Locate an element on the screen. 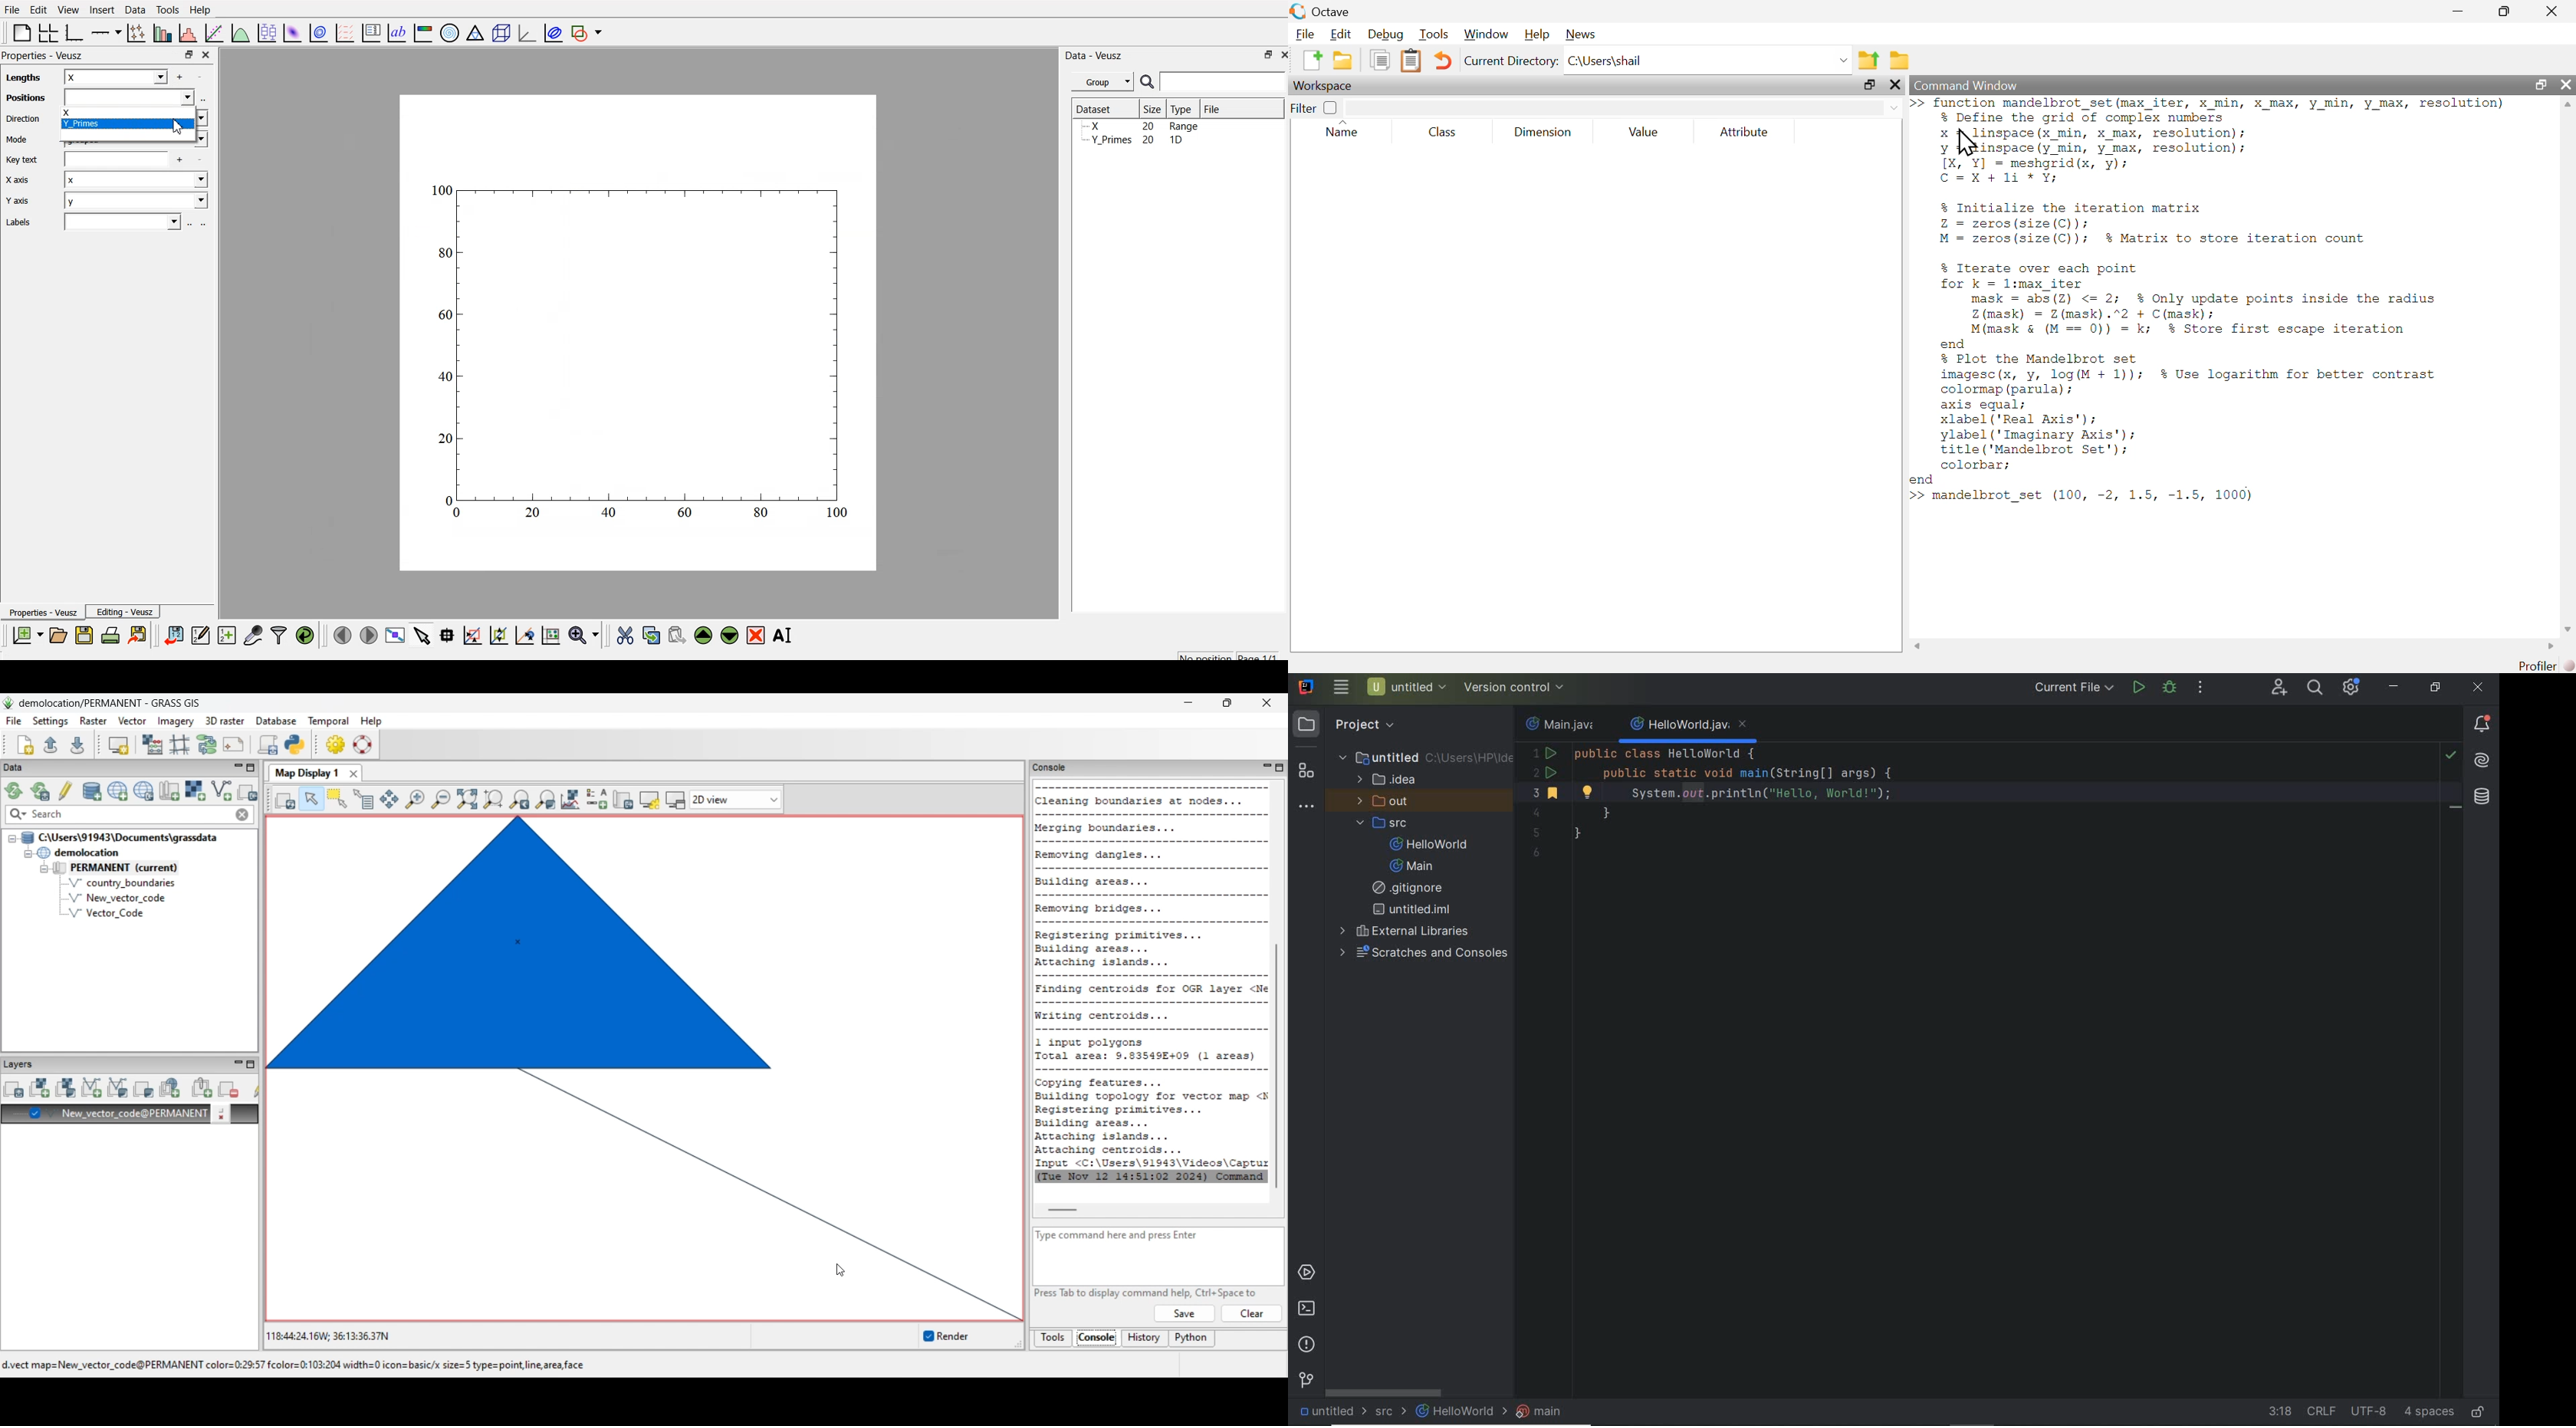 Image resolution: width=2576 pixels, height=1428 pixels. plot dataset is located at coordinates (293, 32).